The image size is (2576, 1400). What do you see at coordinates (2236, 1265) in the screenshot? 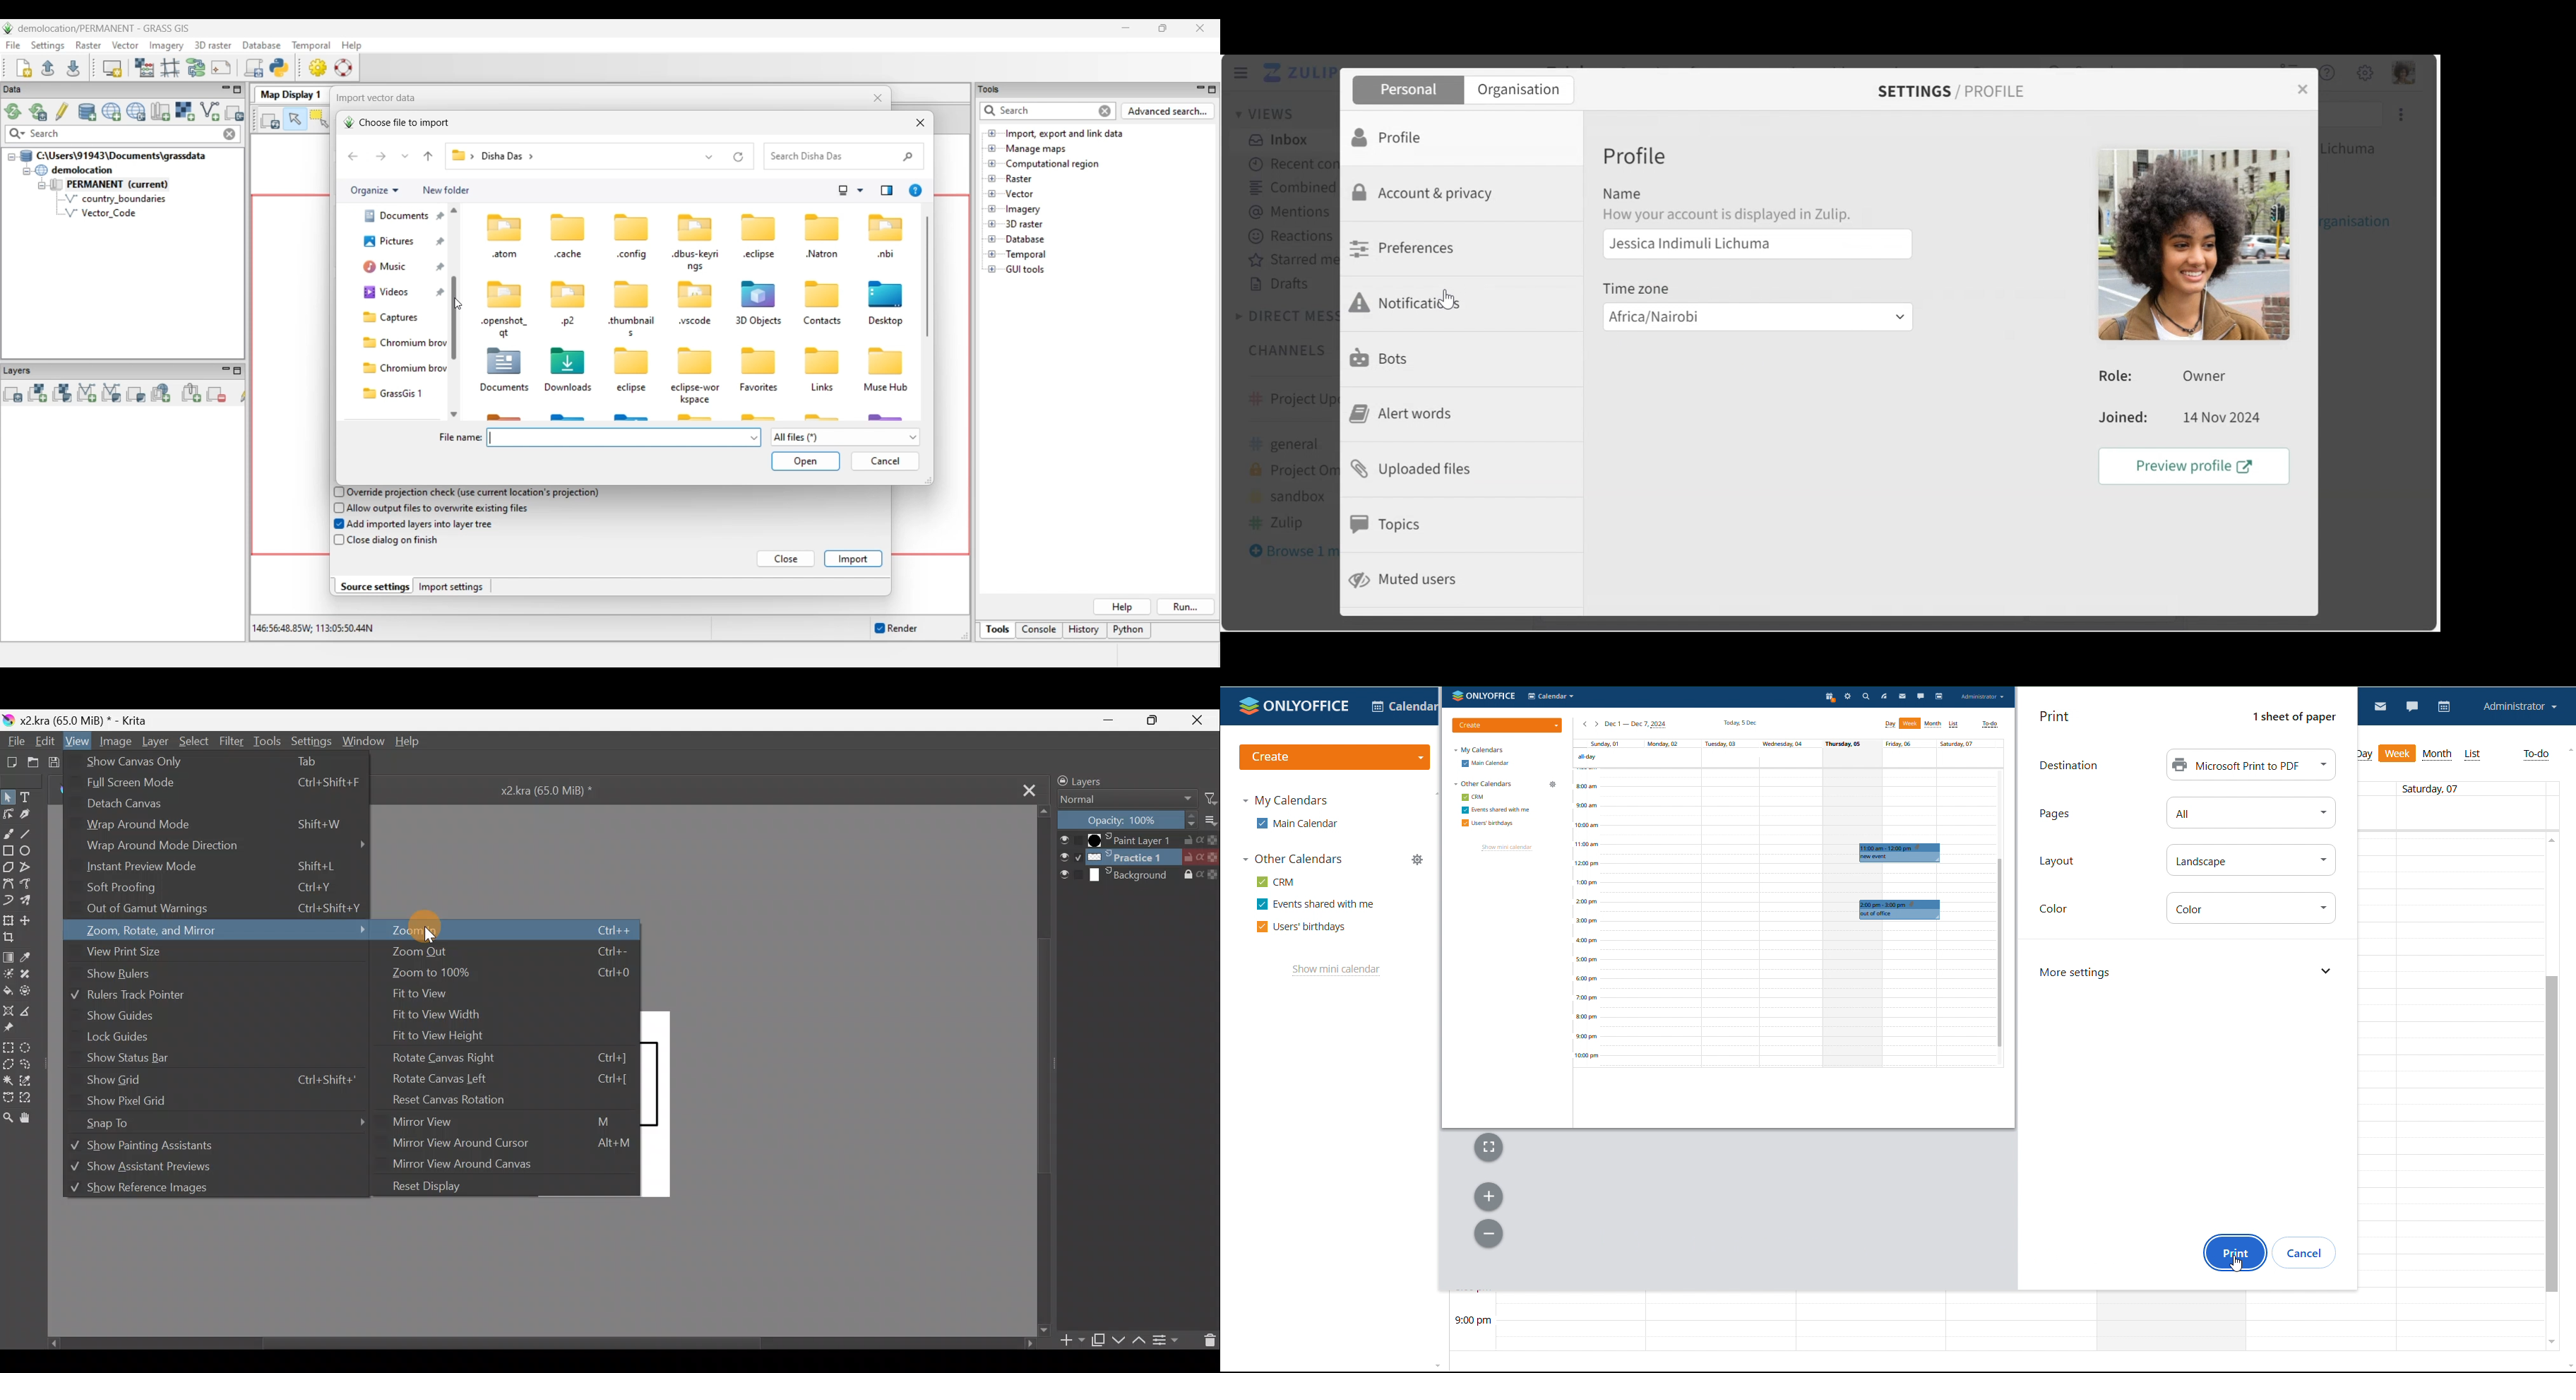
I see `cursor` at bounding box center [2236, 1265].